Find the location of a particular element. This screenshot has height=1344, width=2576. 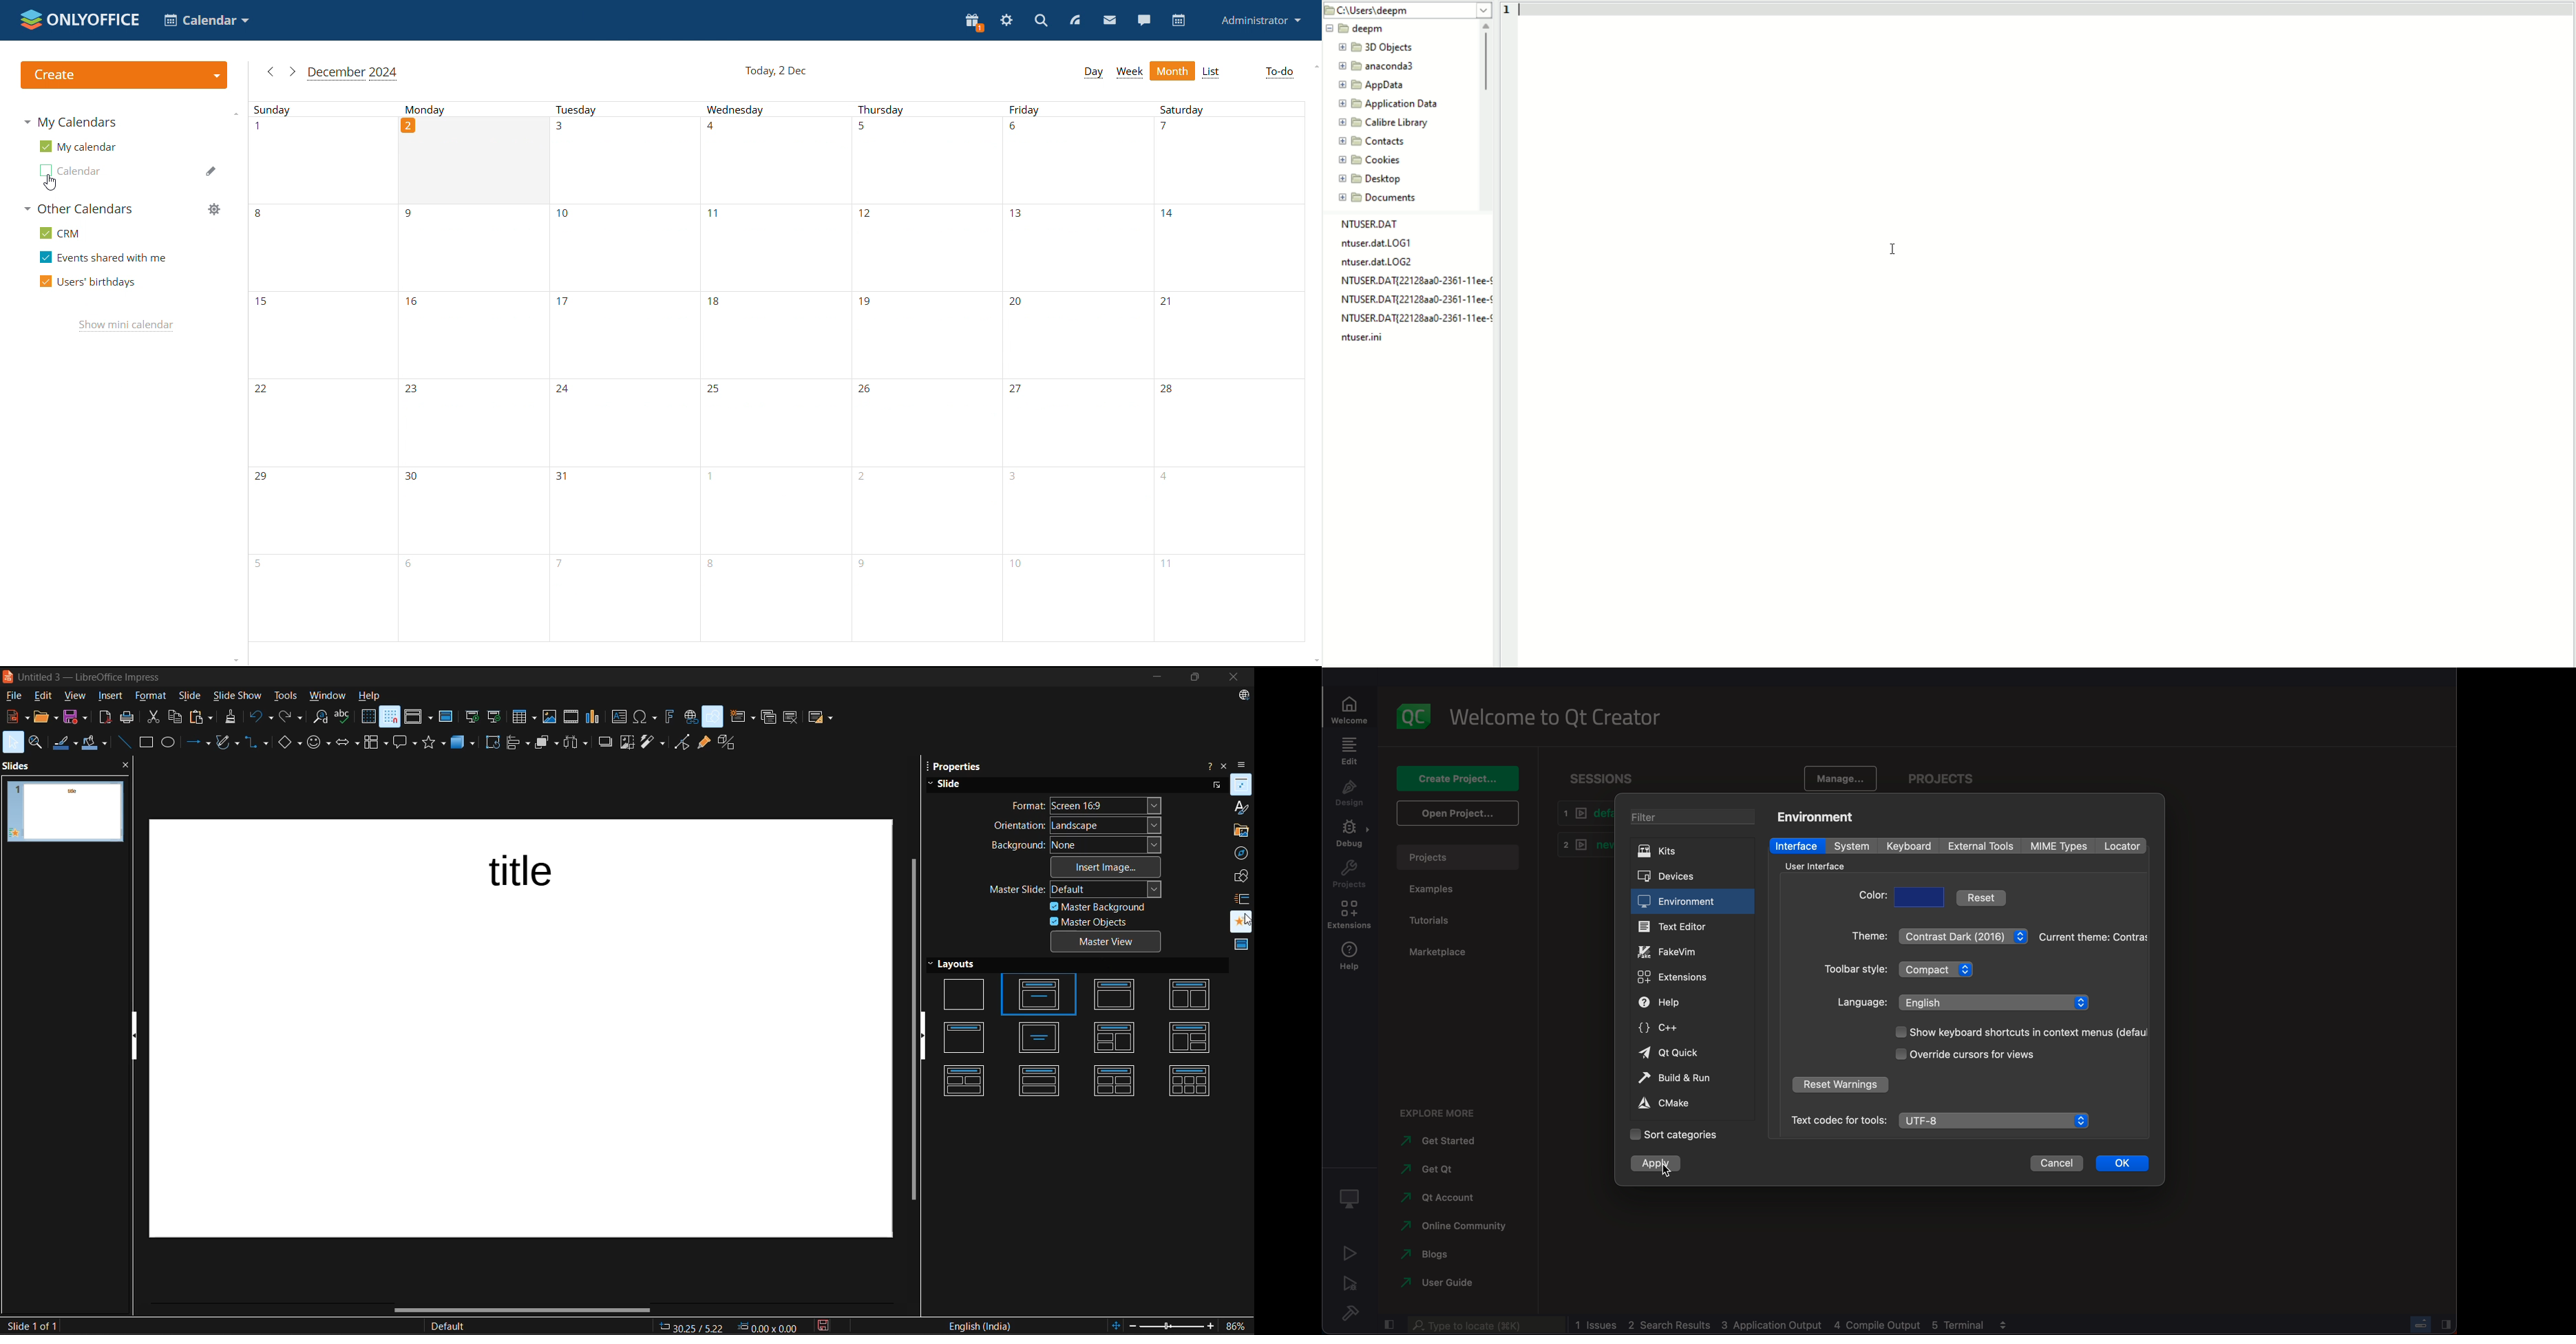

co ordininates is located at coordinates (731, 1325).